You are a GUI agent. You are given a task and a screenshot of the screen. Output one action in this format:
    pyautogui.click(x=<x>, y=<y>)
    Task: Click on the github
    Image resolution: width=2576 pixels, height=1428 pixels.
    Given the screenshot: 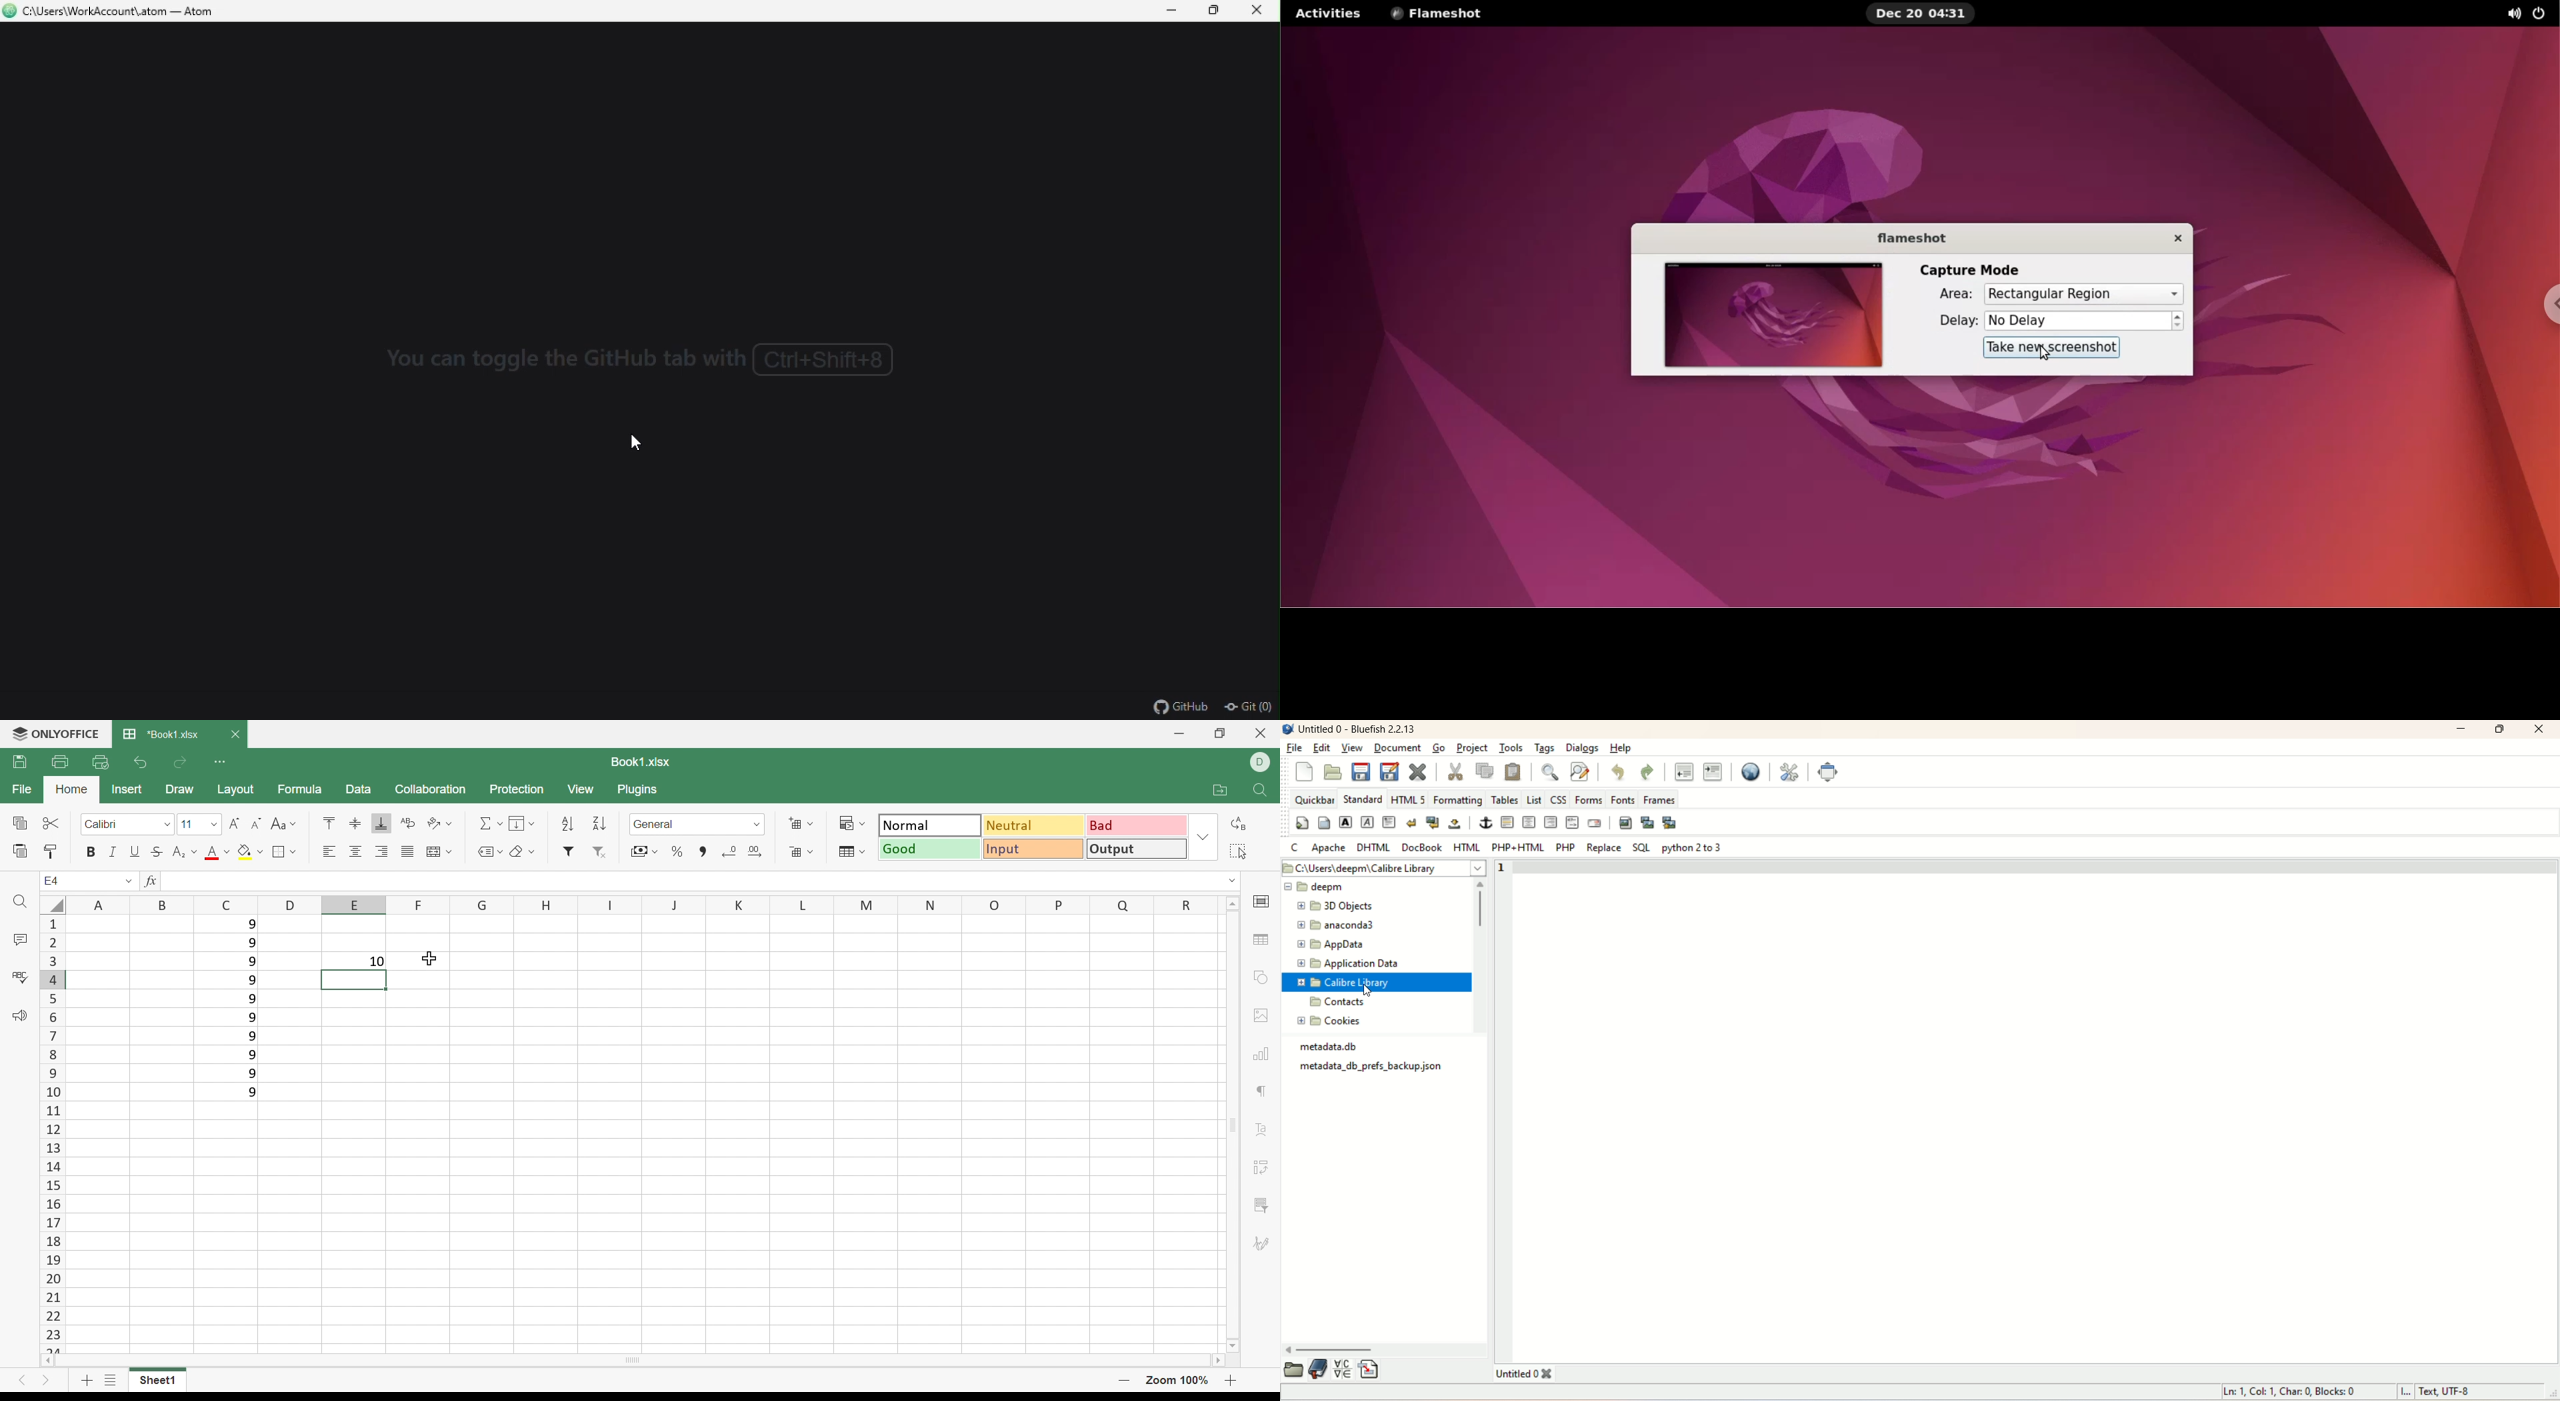 What is the action you would take?
    pyautogui.click(x=1184, y=707)
    